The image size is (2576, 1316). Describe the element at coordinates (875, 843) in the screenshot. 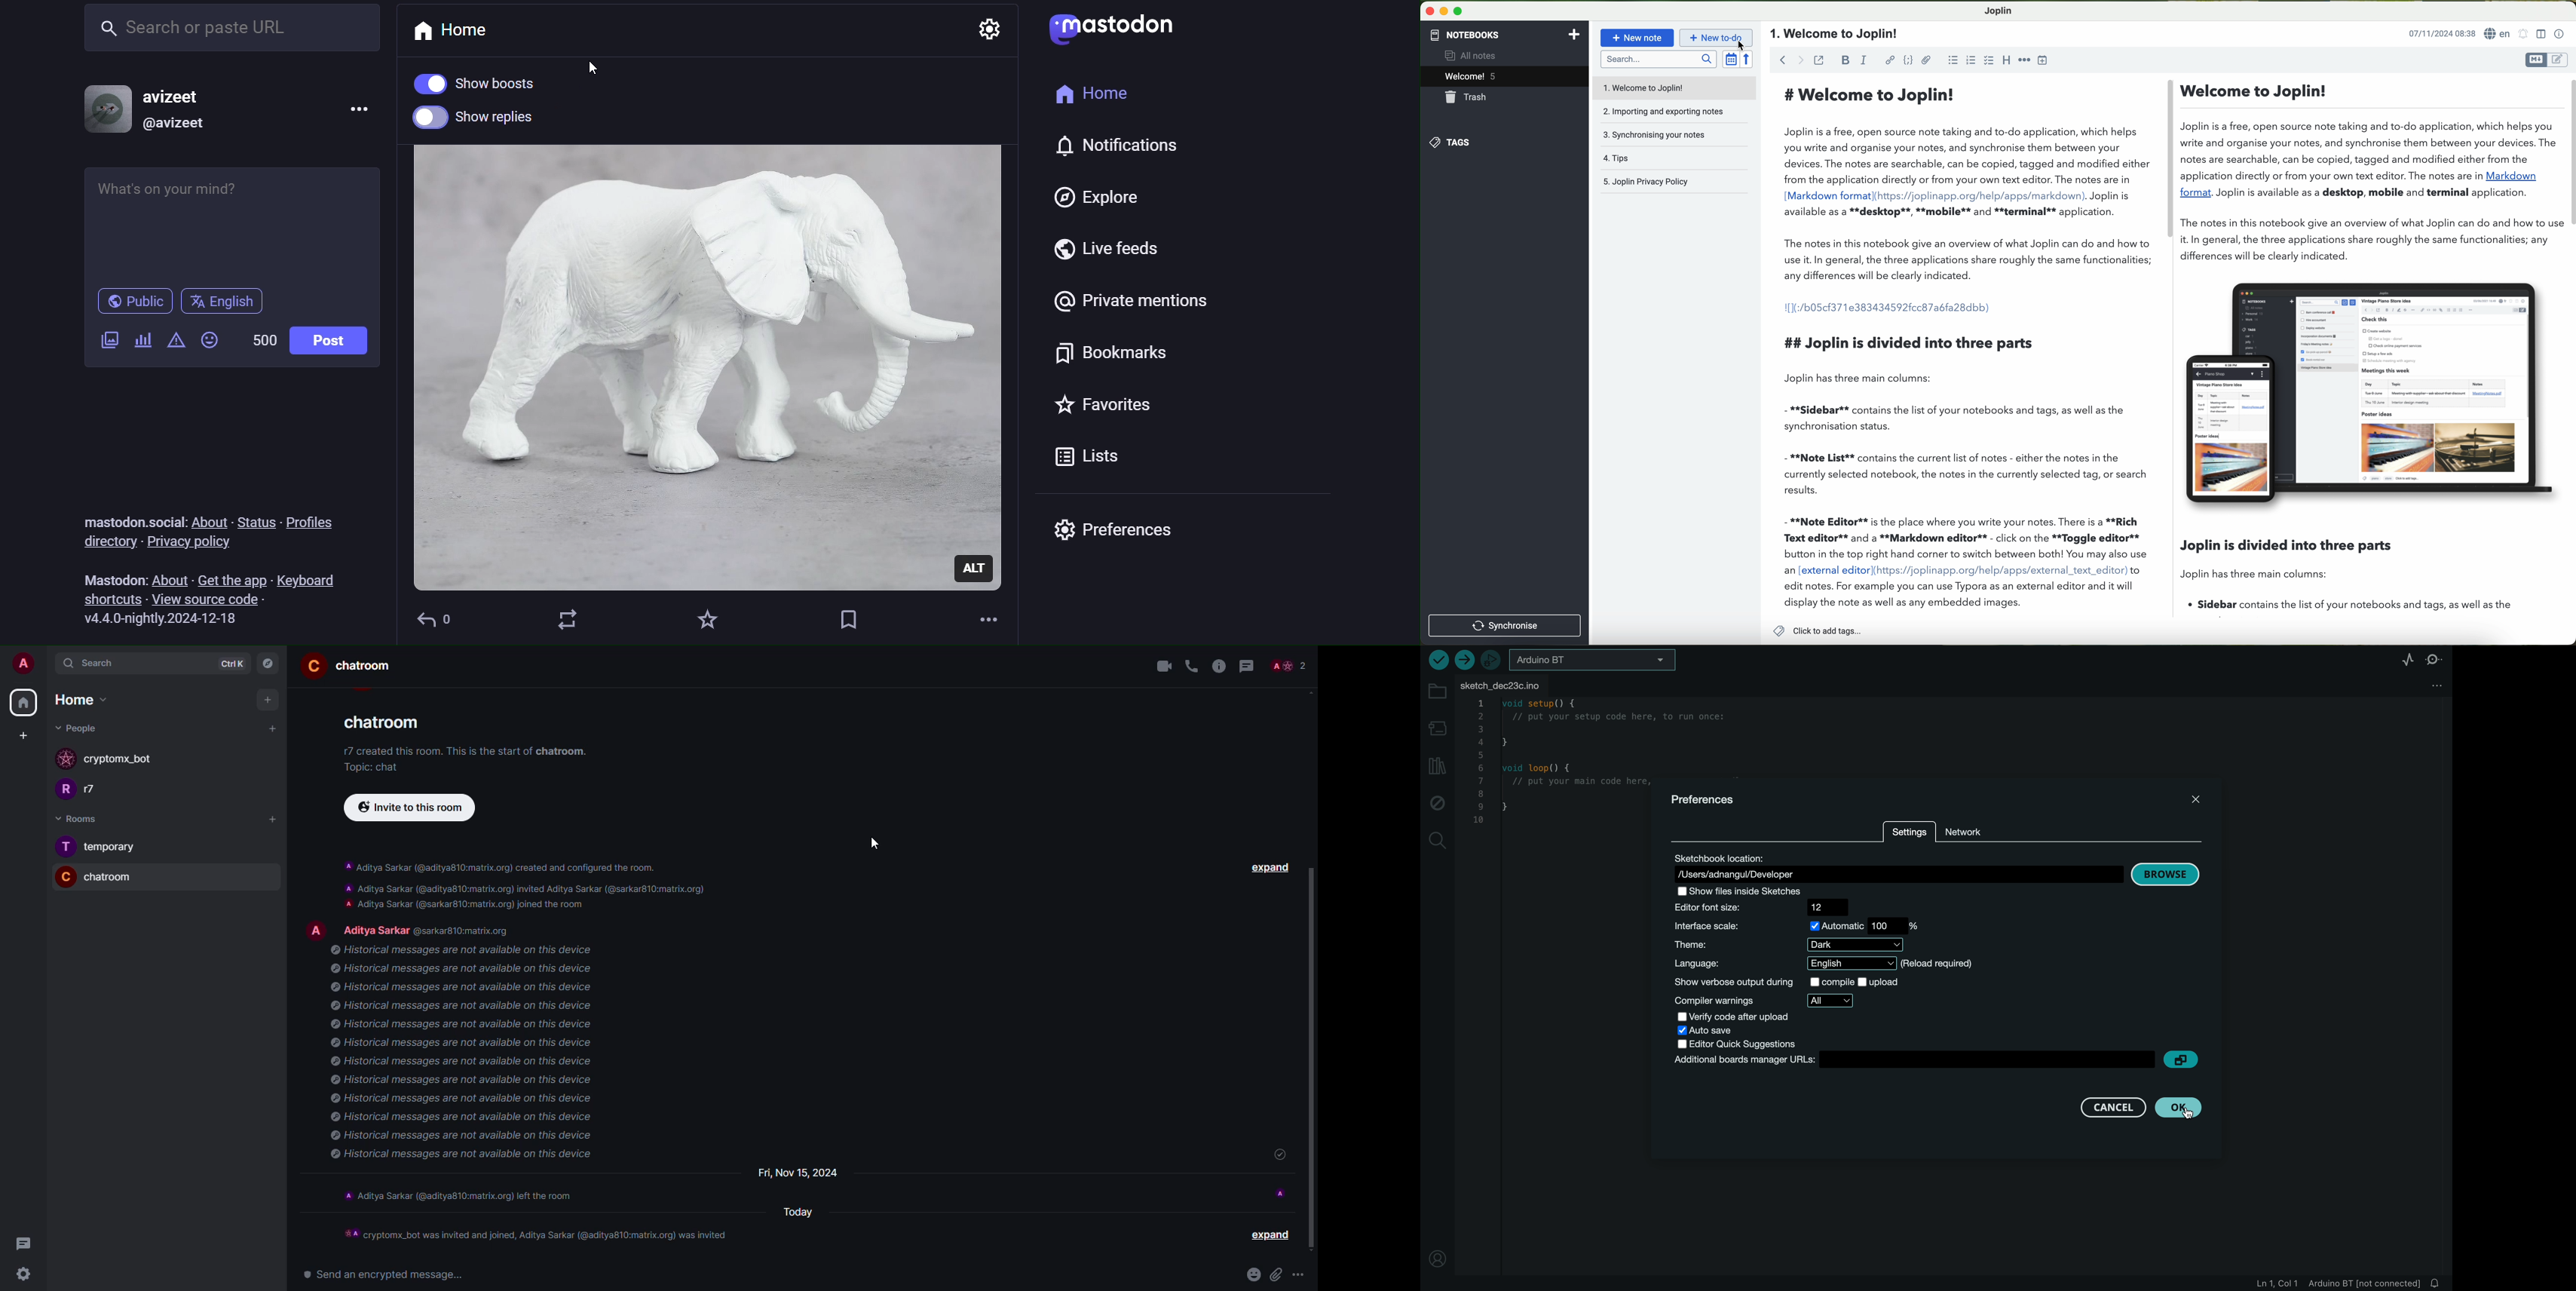

I see `cursor` at that location.